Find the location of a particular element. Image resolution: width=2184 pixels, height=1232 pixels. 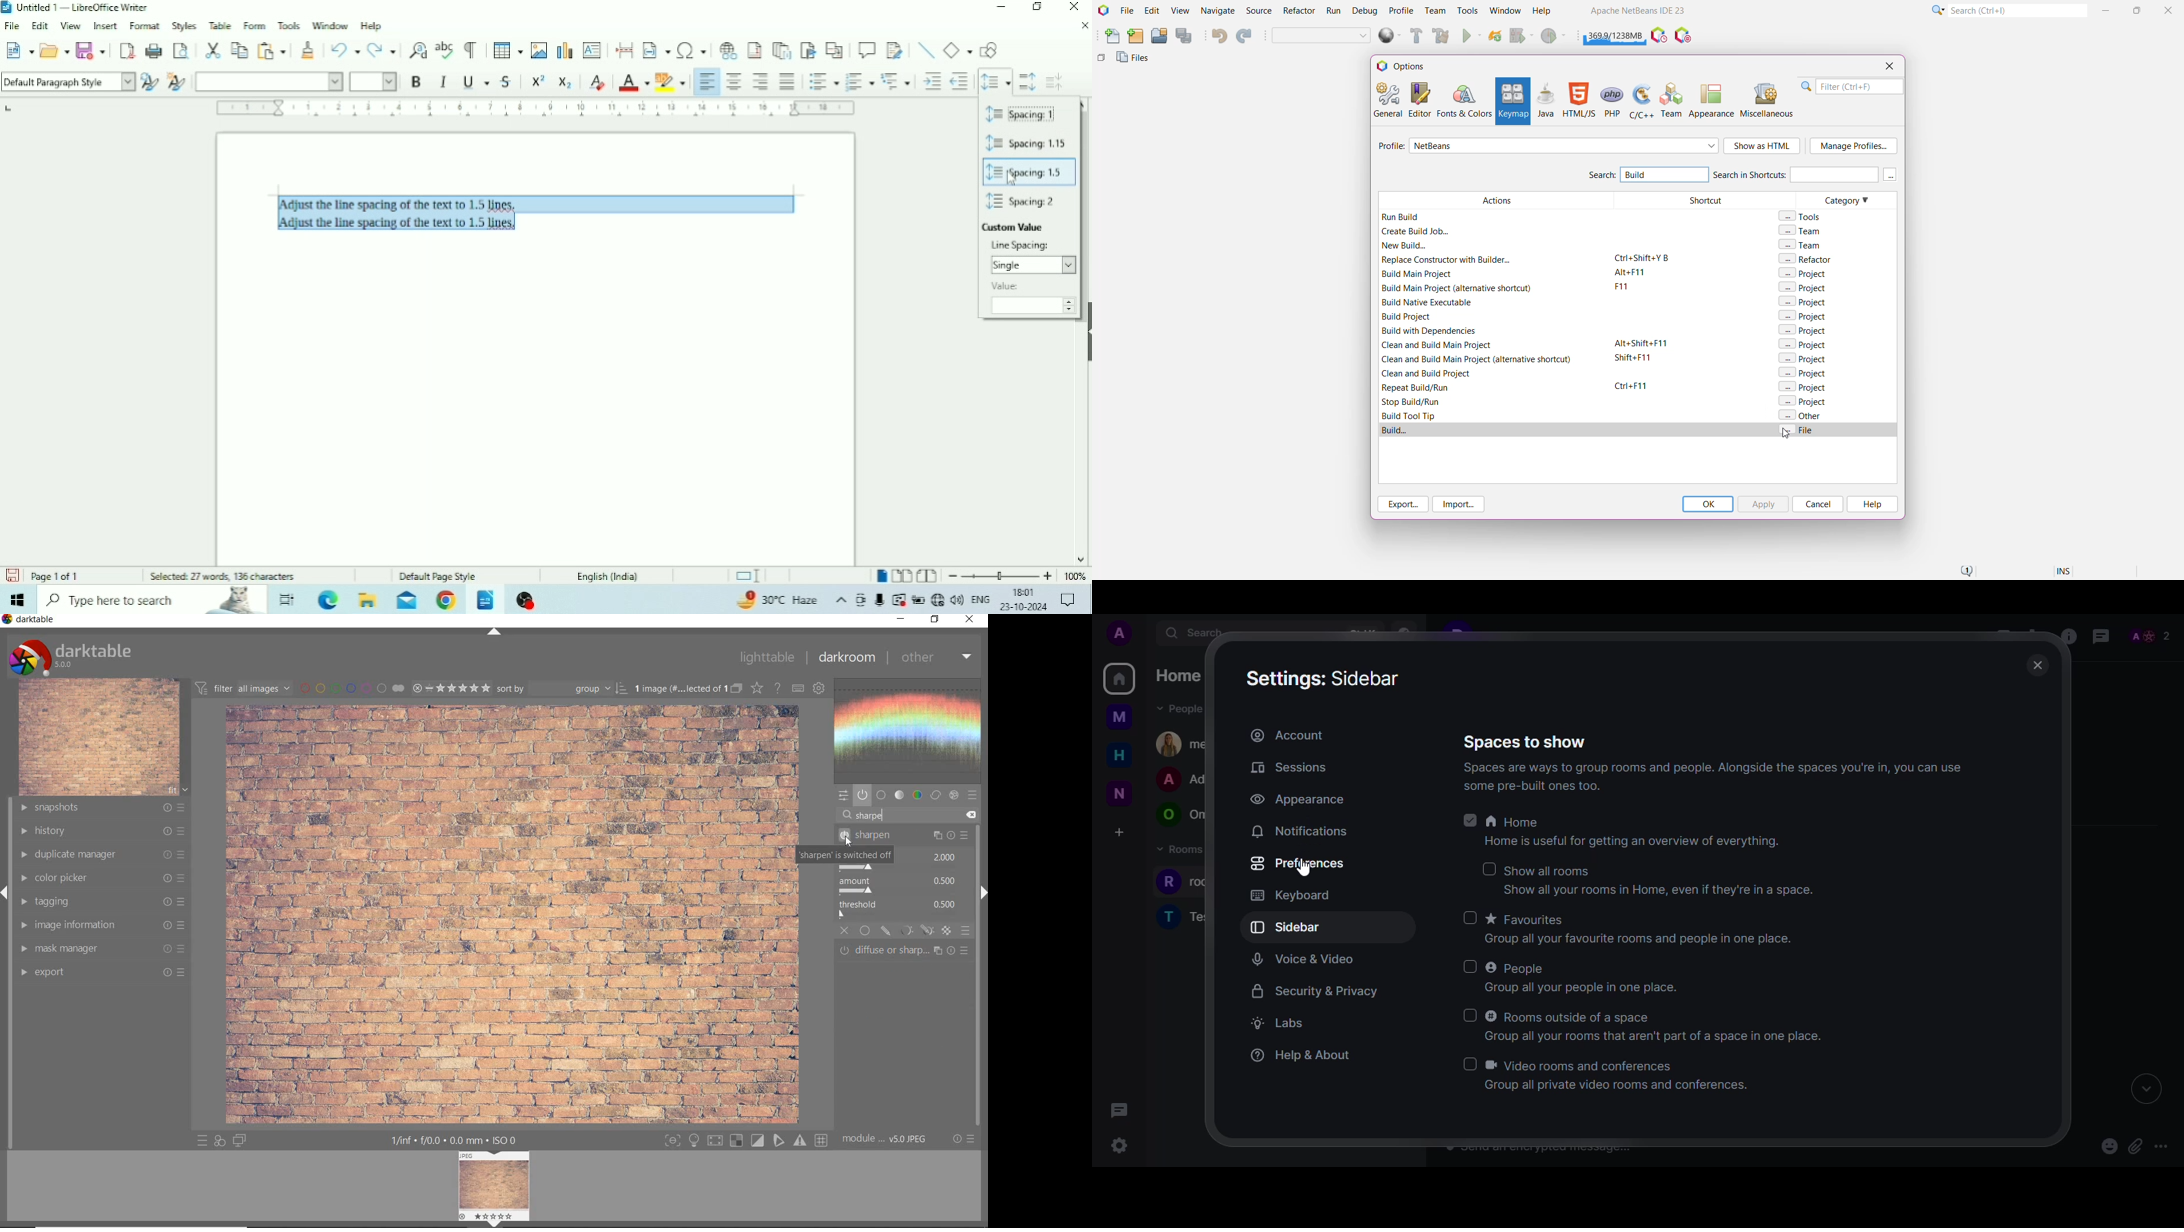

Justified is located at coordinates (787, 82).